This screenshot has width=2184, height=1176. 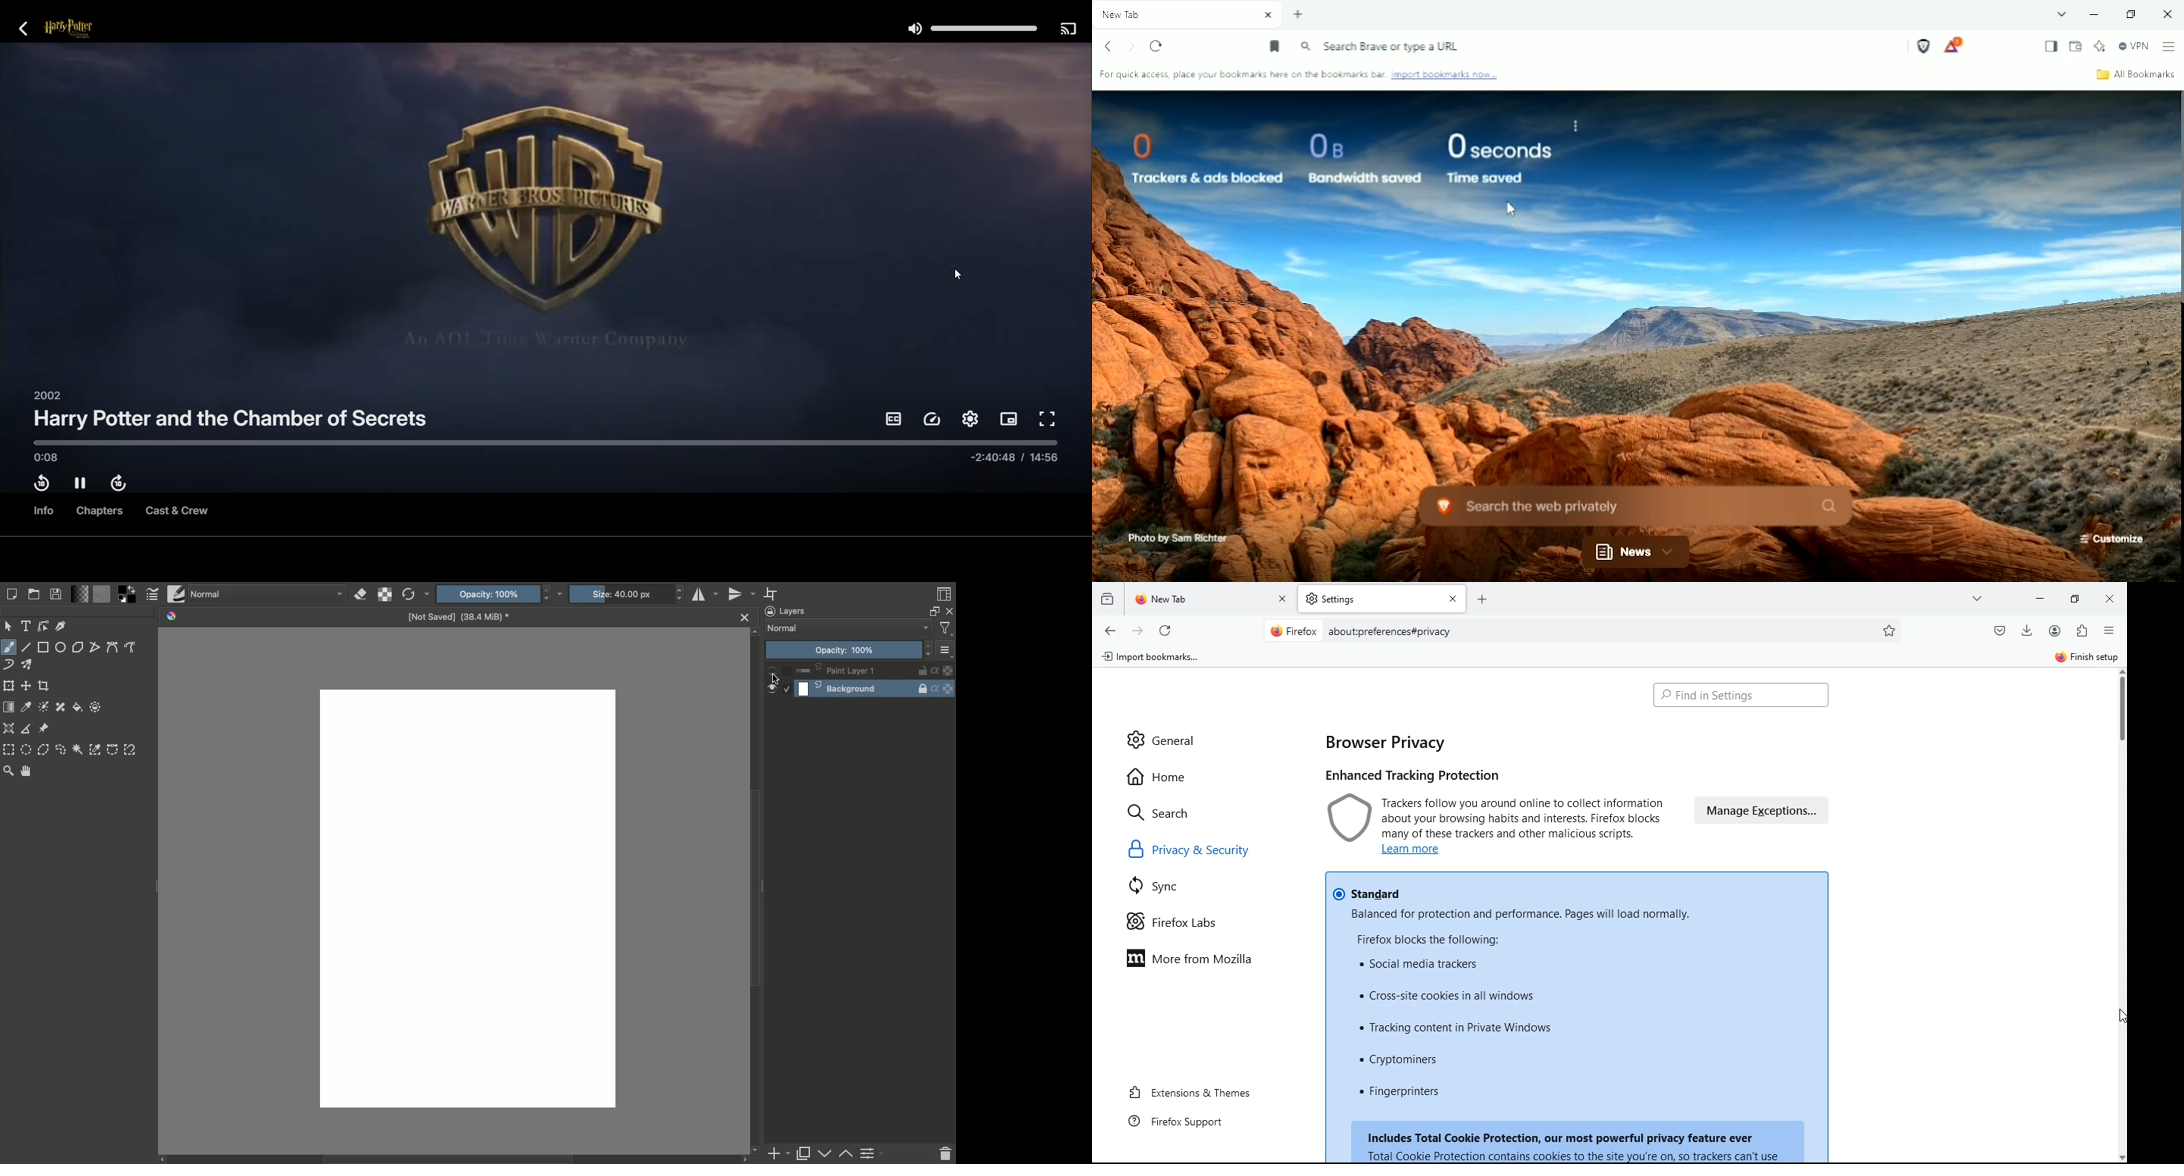 I want to click on forward, so click(x=1137, y=630).